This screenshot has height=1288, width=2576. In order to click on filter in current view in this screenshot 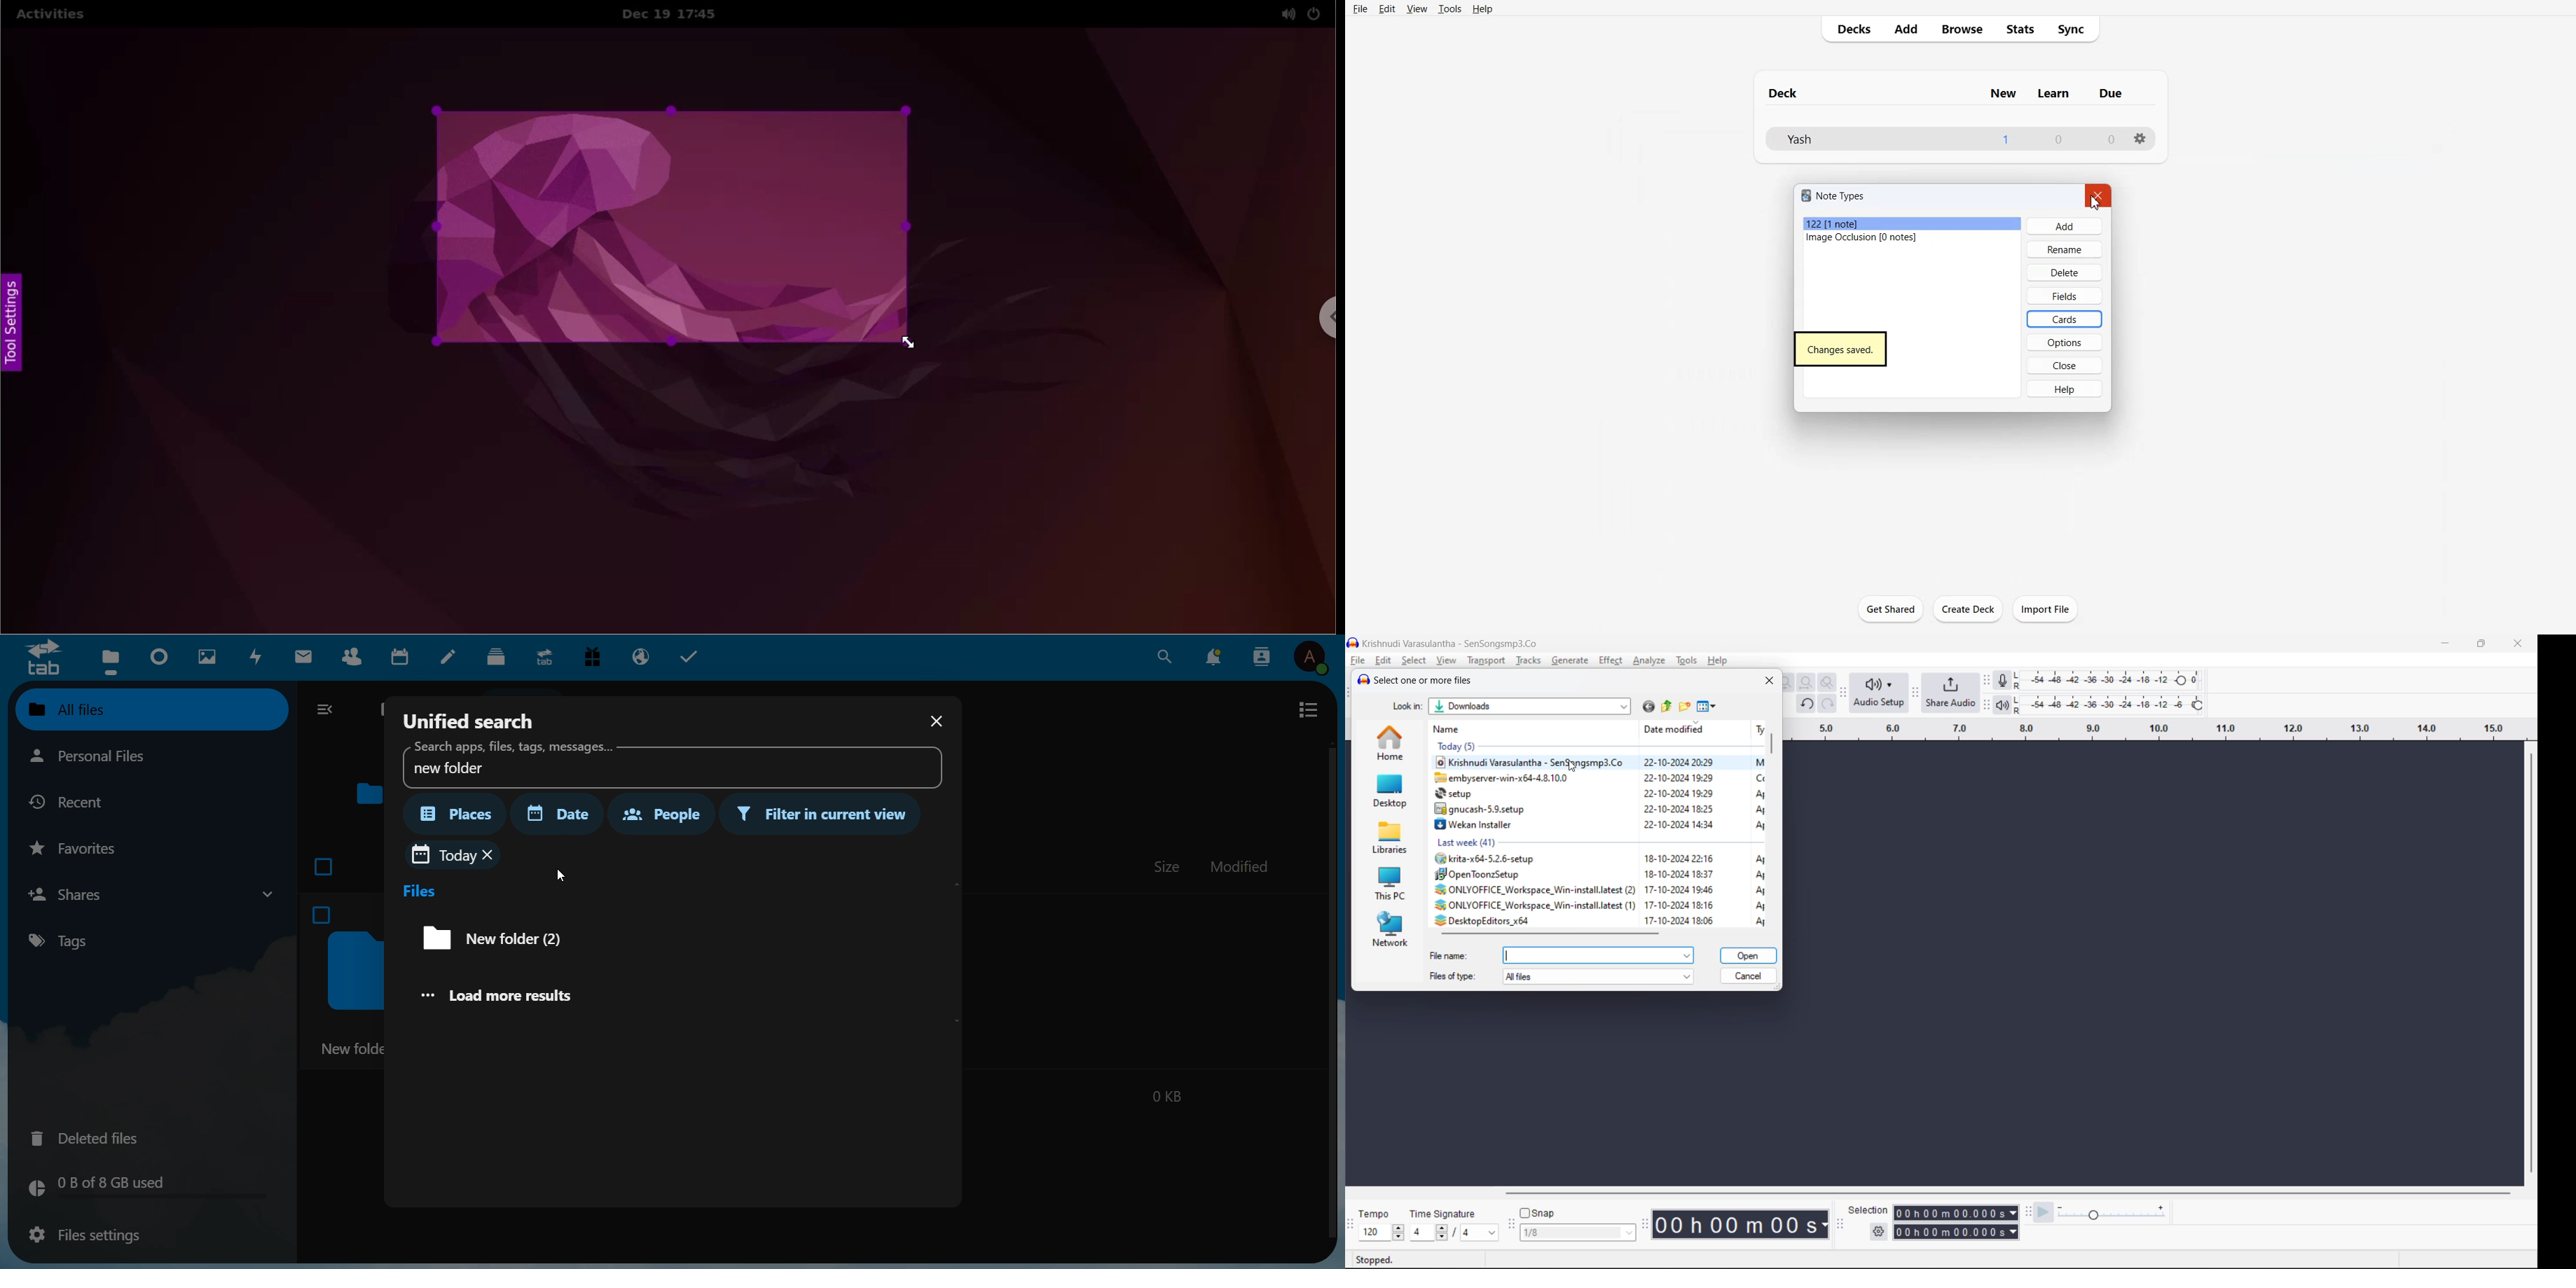, I will do `click(825, 815)`.